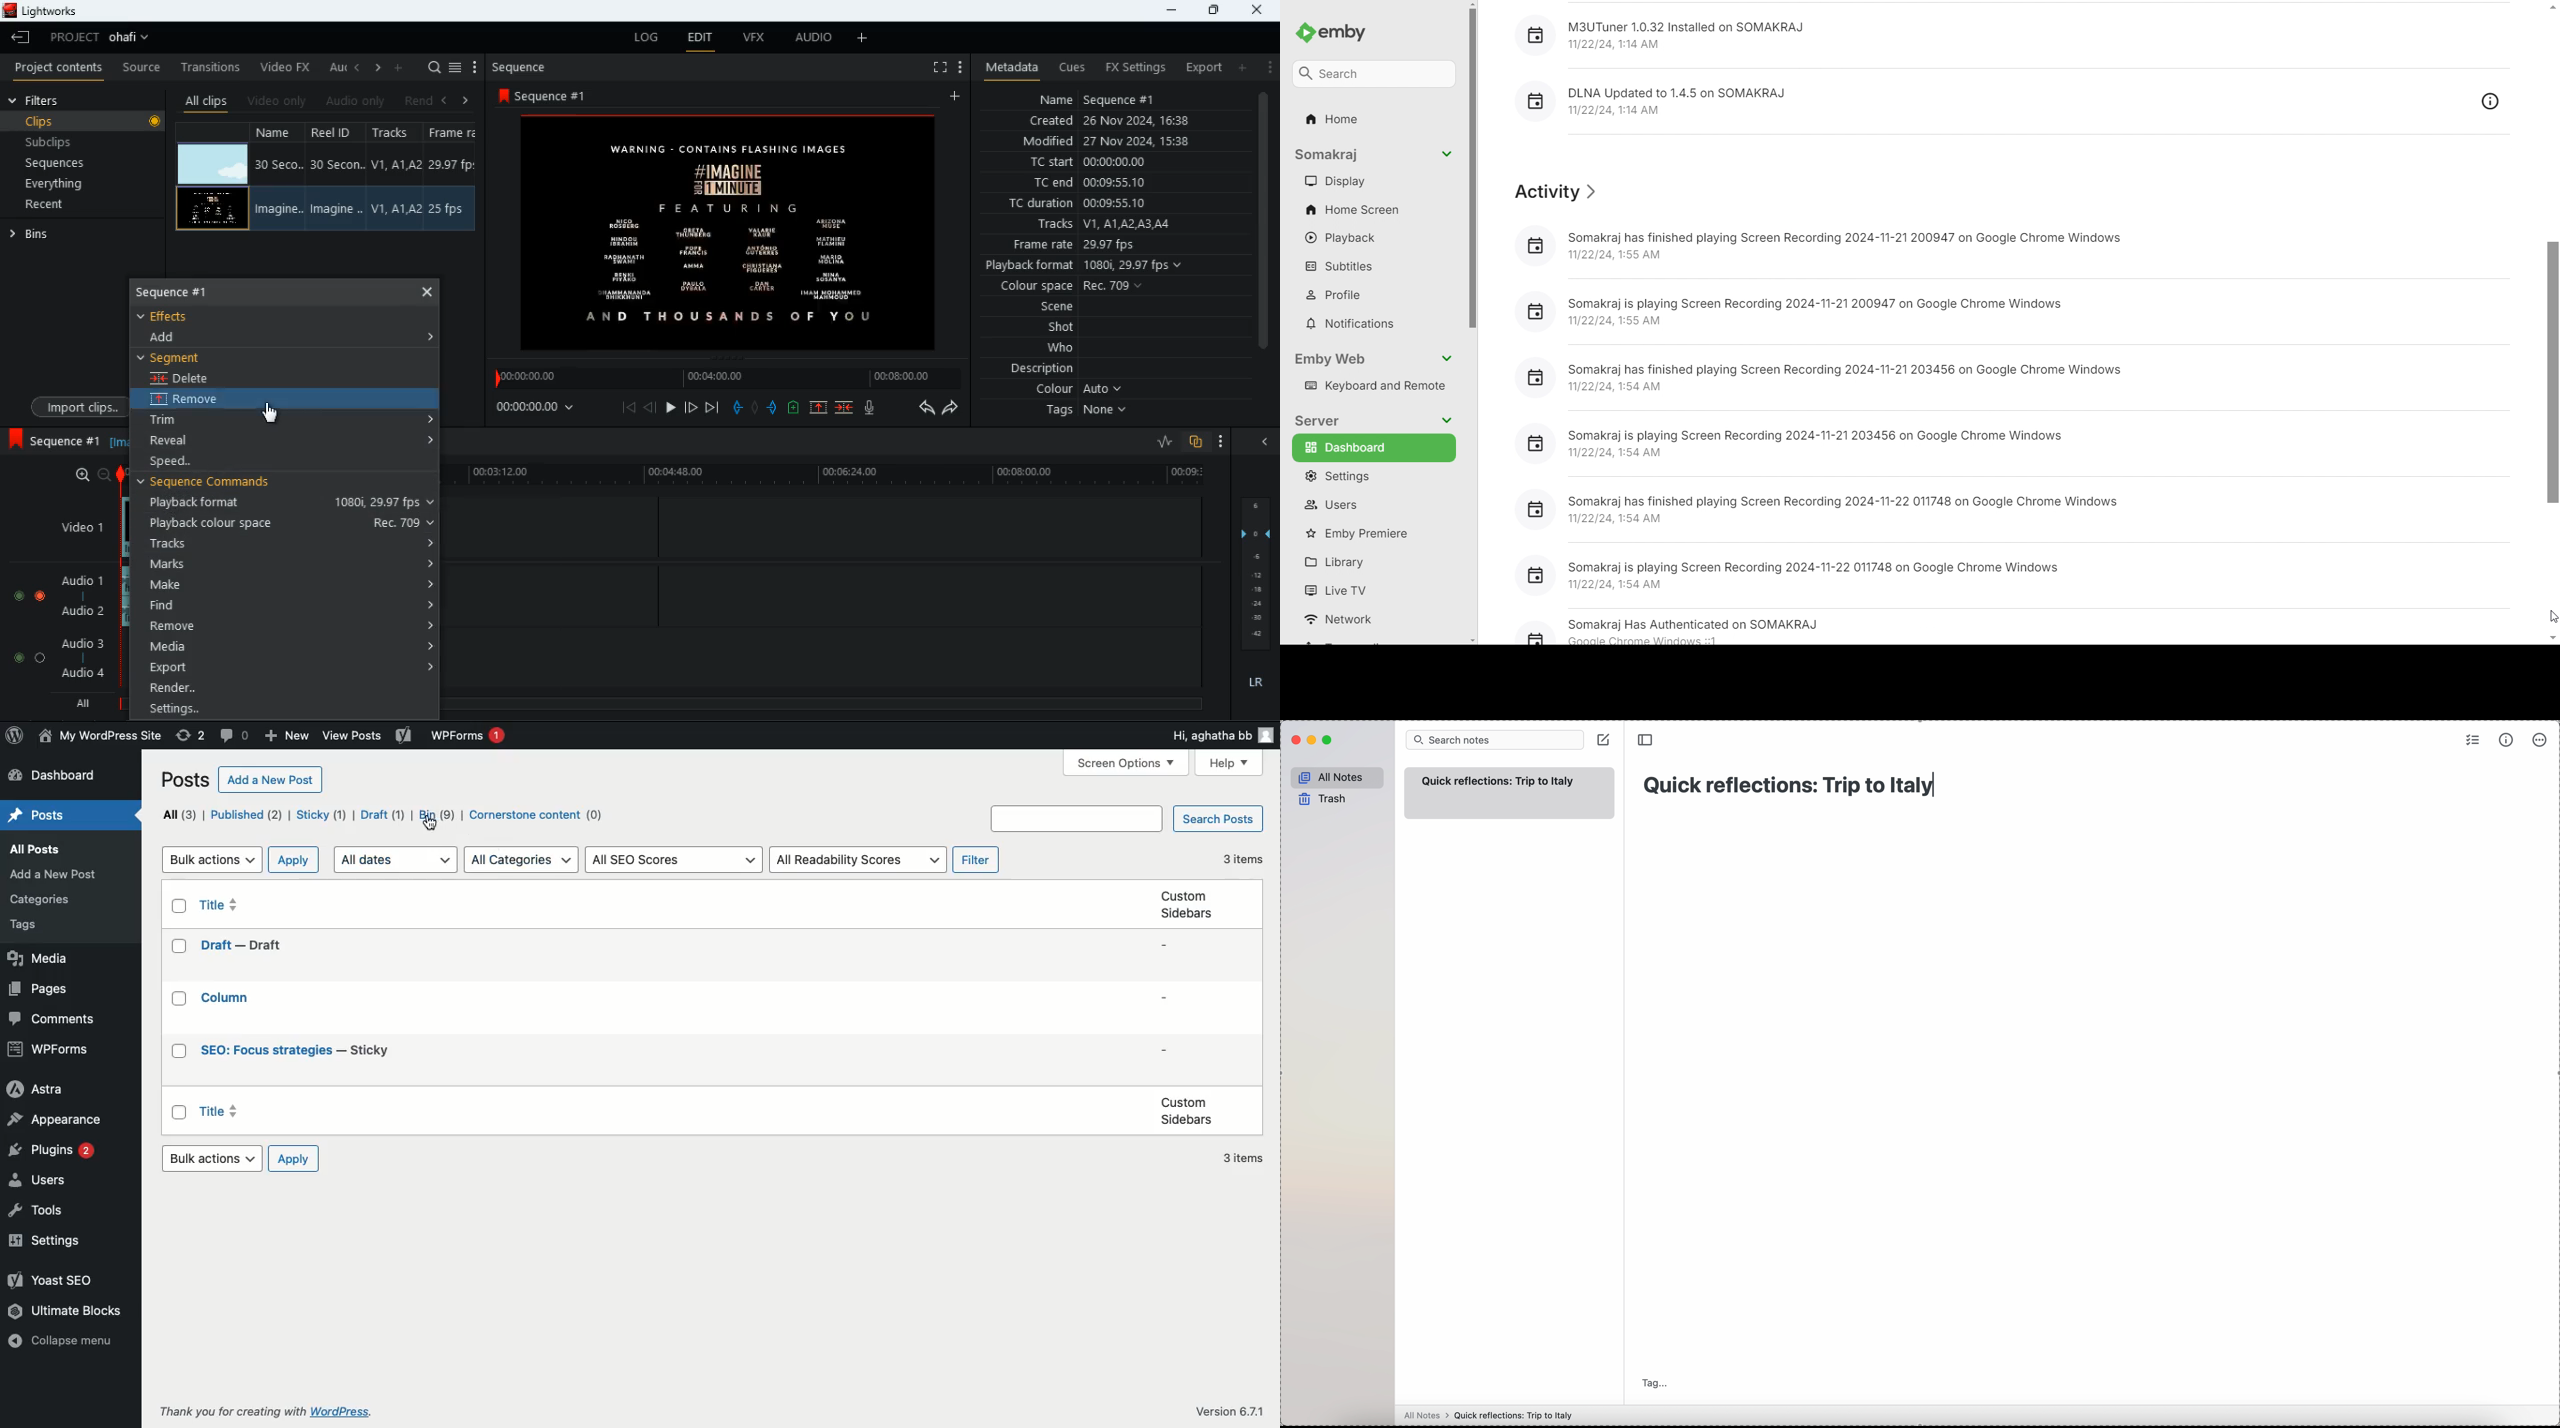 The image size is (2576, 1428). I want to click on more, so click(478, 66).